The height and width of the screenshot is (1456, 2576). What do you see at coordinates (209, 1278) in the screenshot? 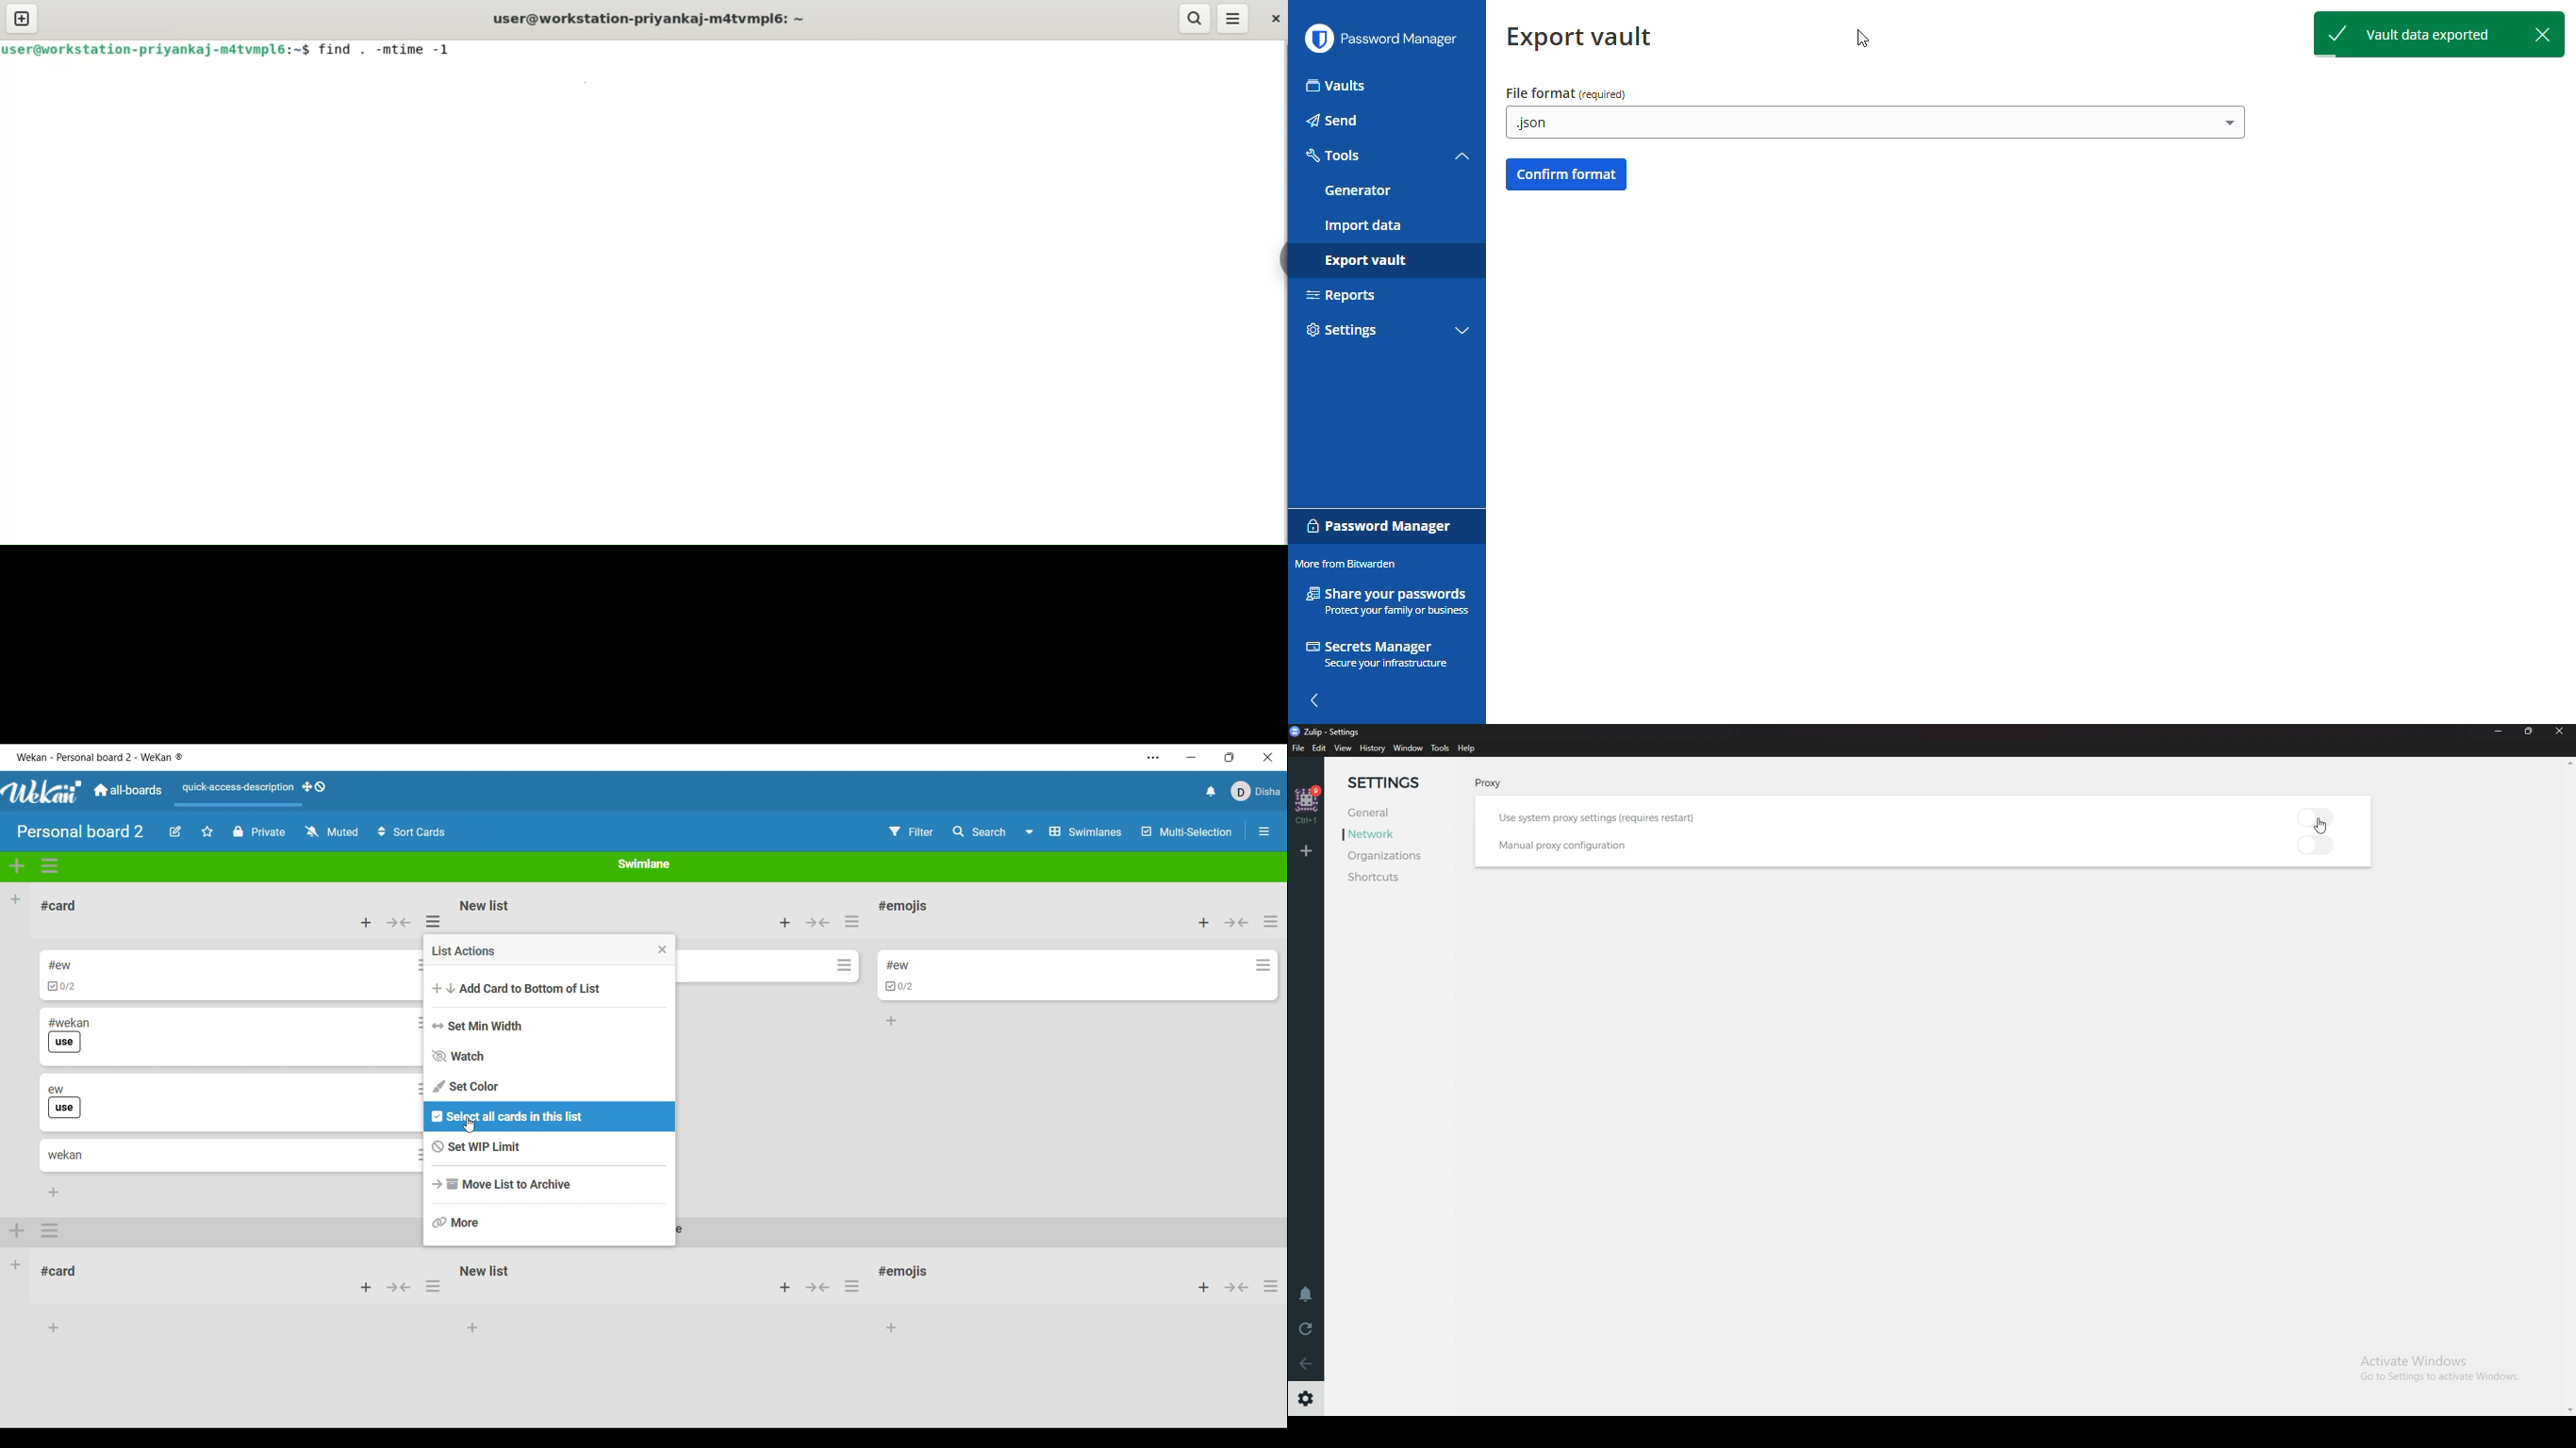
I see `Other Swimlane with its respective lists` at bounding box center [209, 1278].